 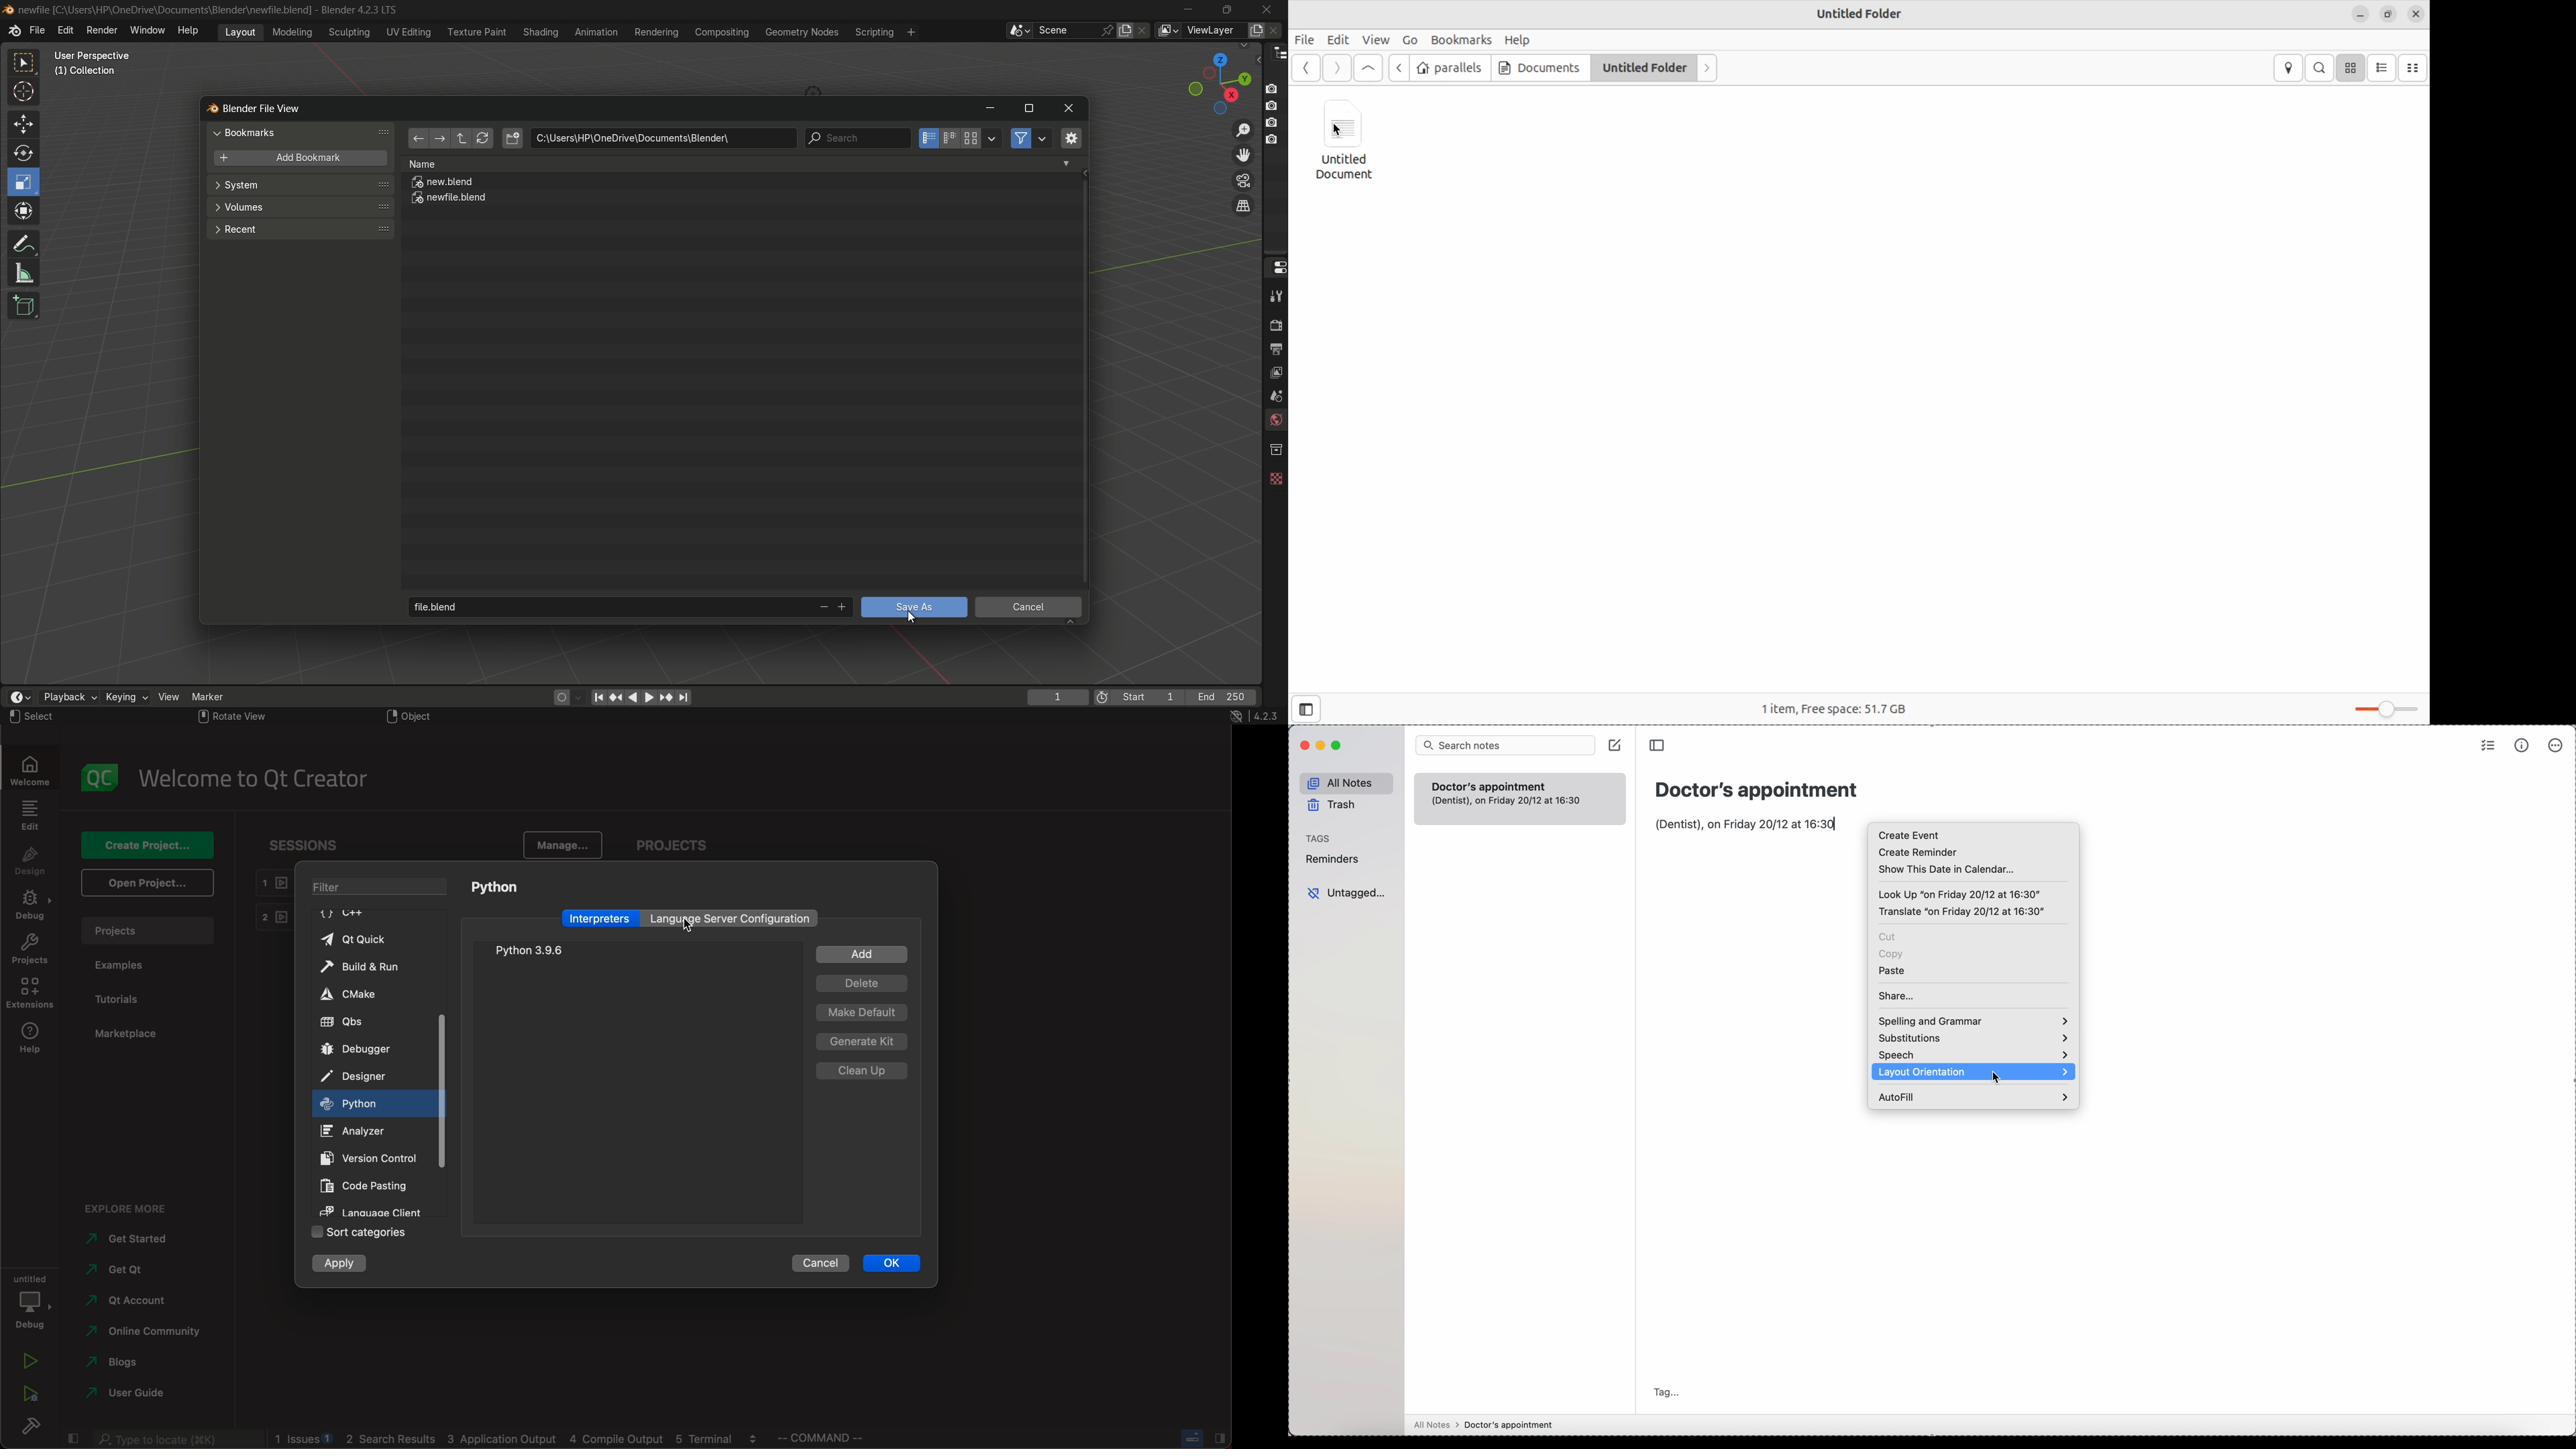 What do you see at coordinates (1892, 955) in the screenshot?
I see `copy` at bounding box center [1892, 955].